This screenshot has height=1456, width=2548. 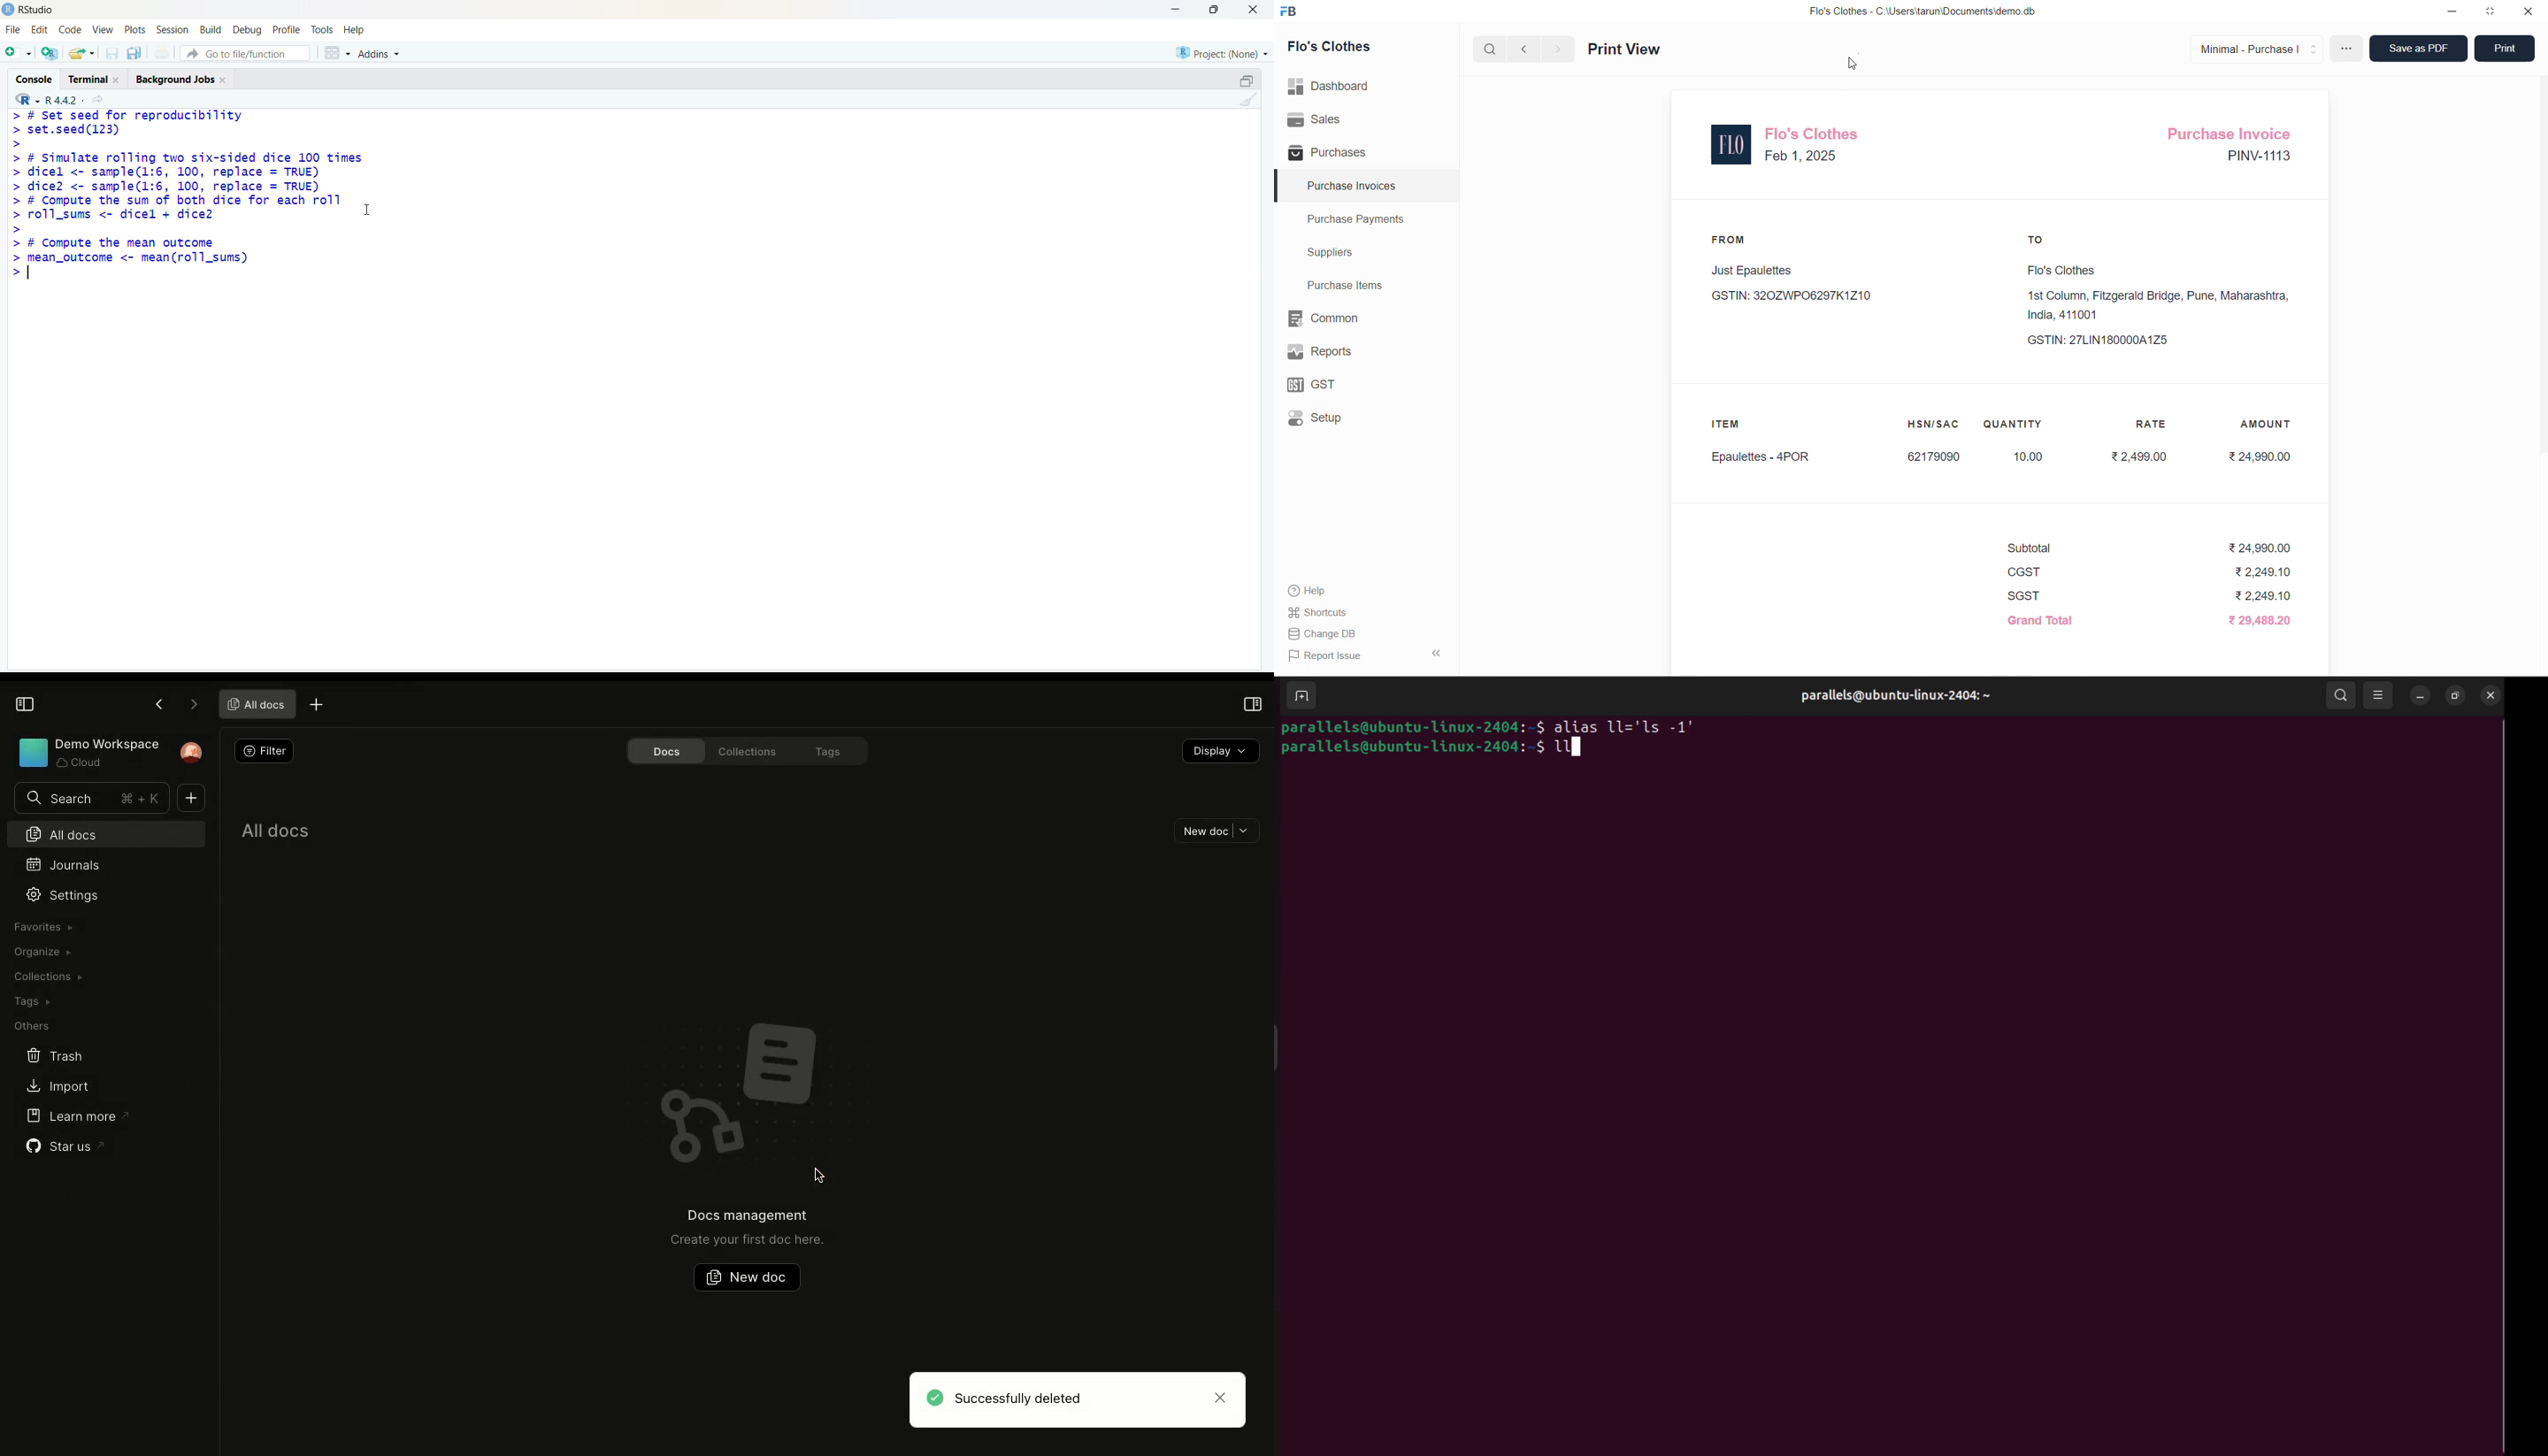 What do you see at coordinates (2349, 50) in the screenshot?
I see `more options` at bounding box center [2349, 50].